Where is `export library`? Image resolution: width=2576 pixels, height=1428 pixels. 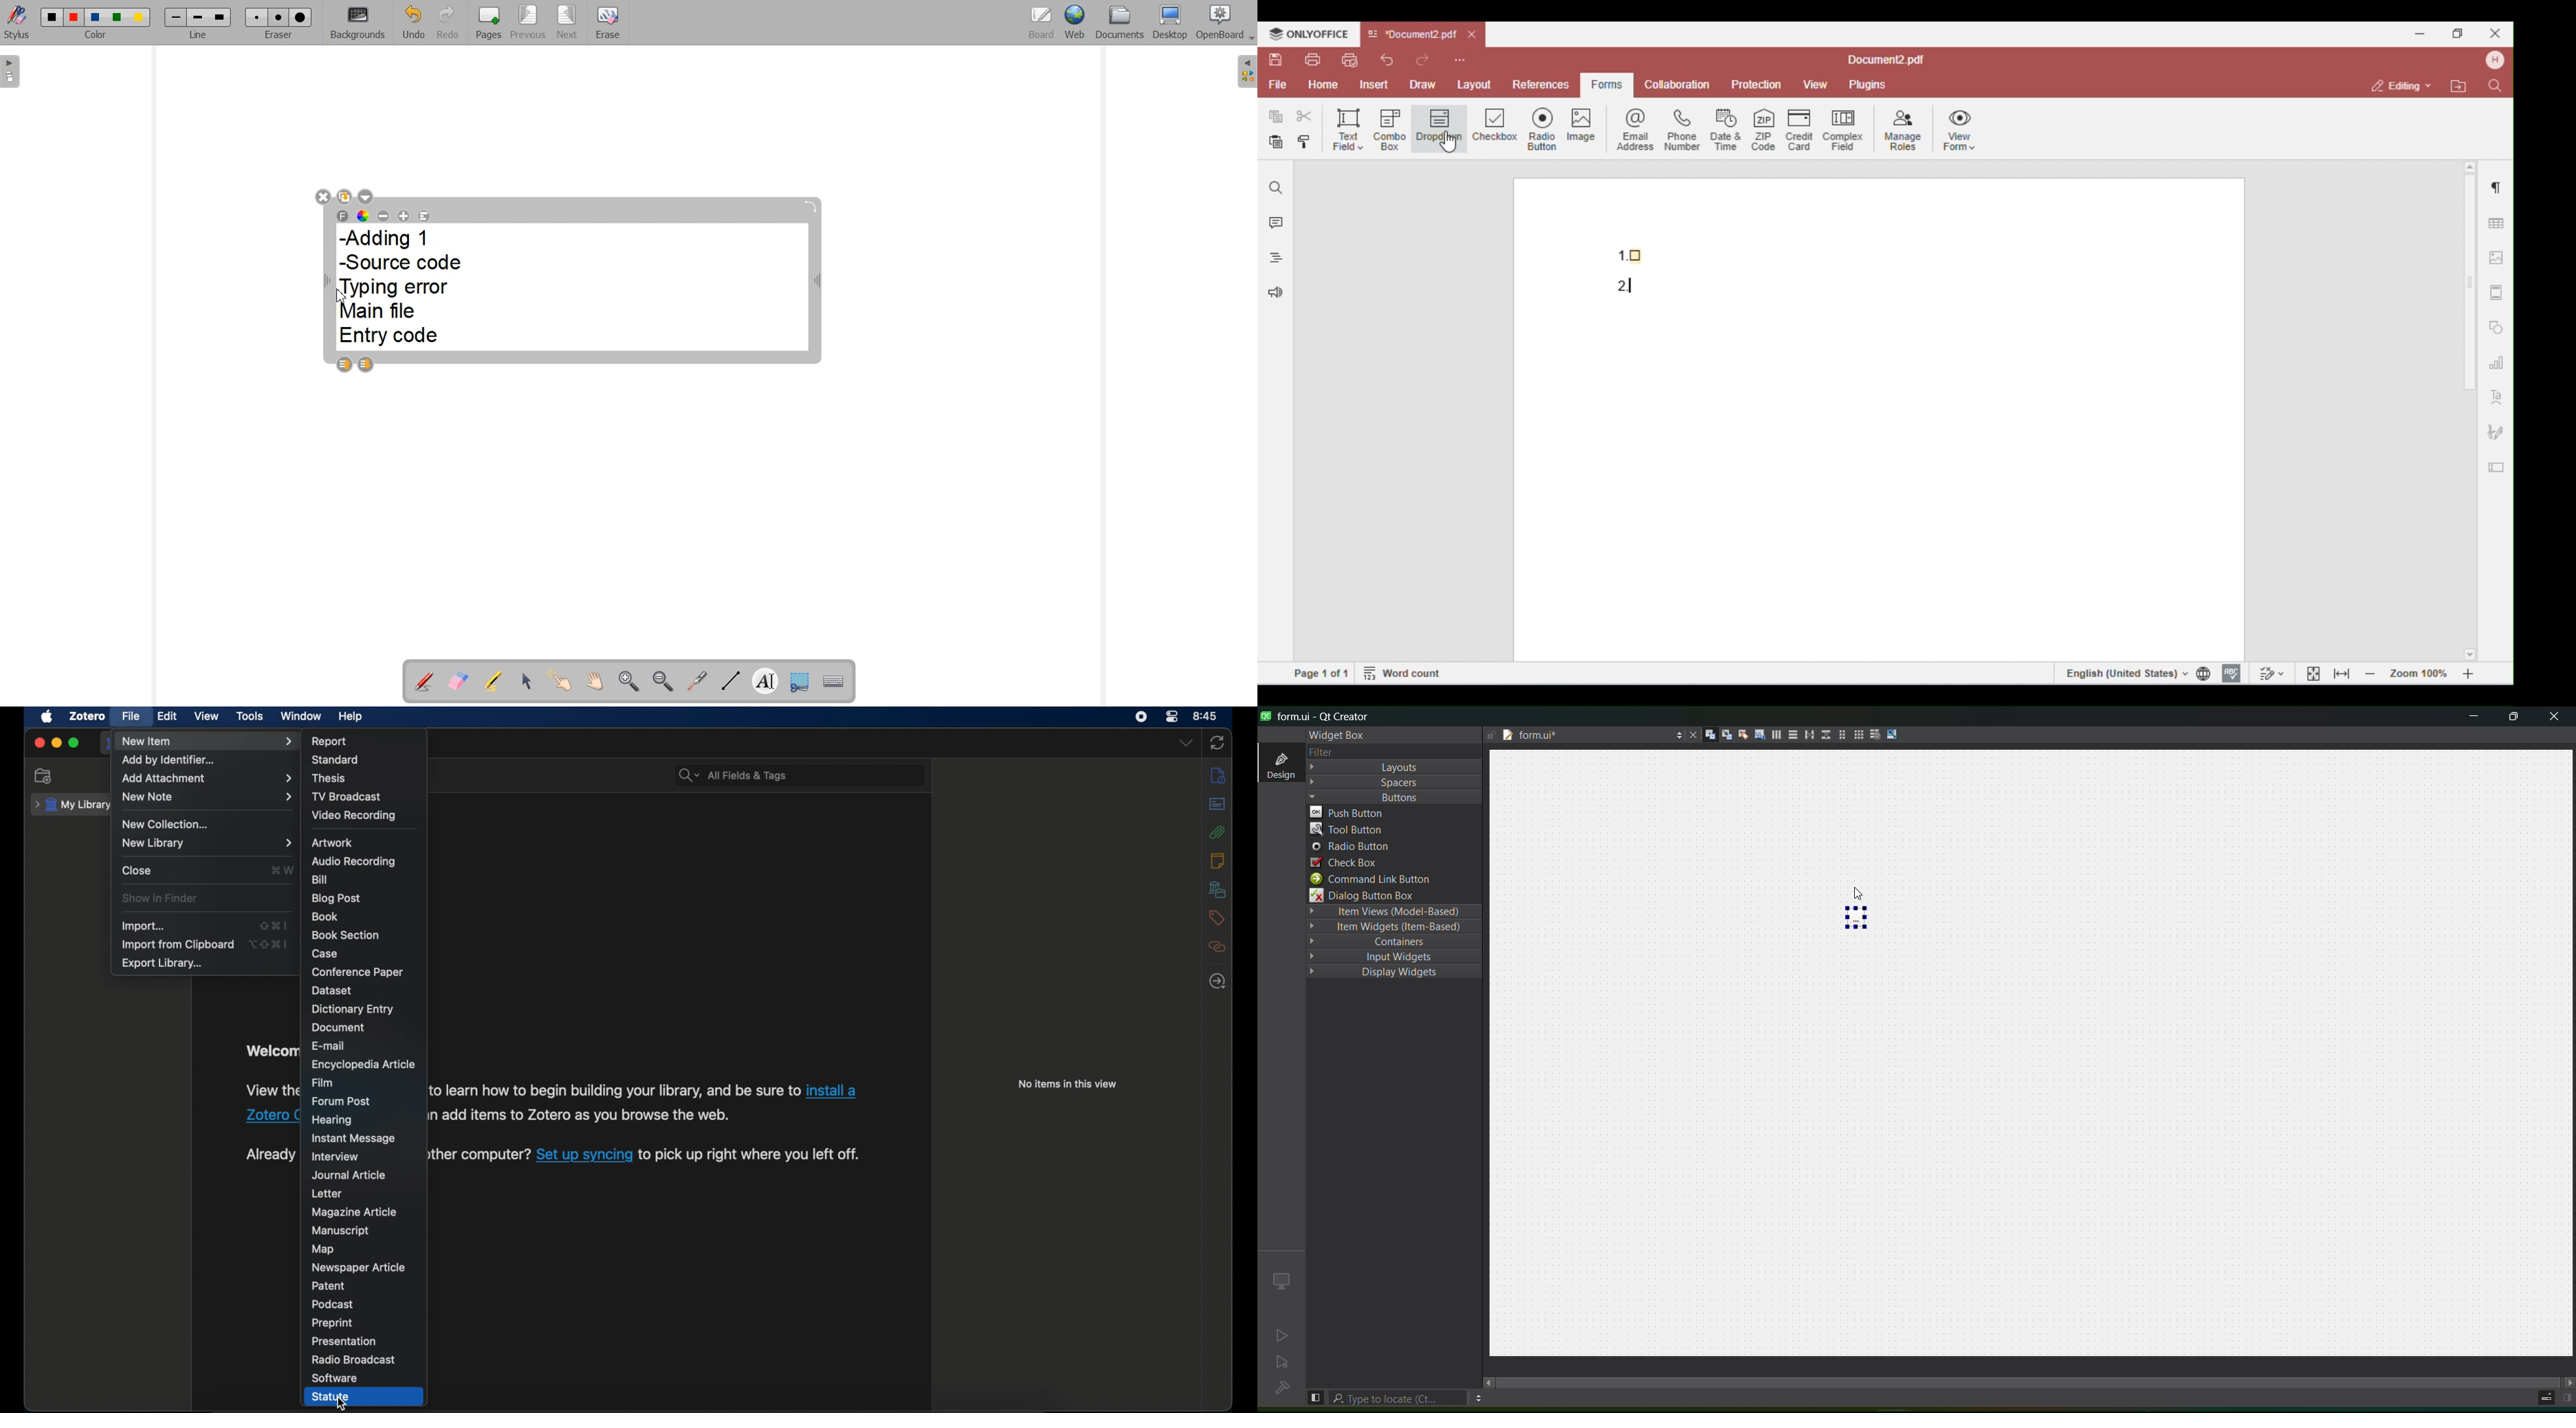
export library is located at coordinates (162, 964).